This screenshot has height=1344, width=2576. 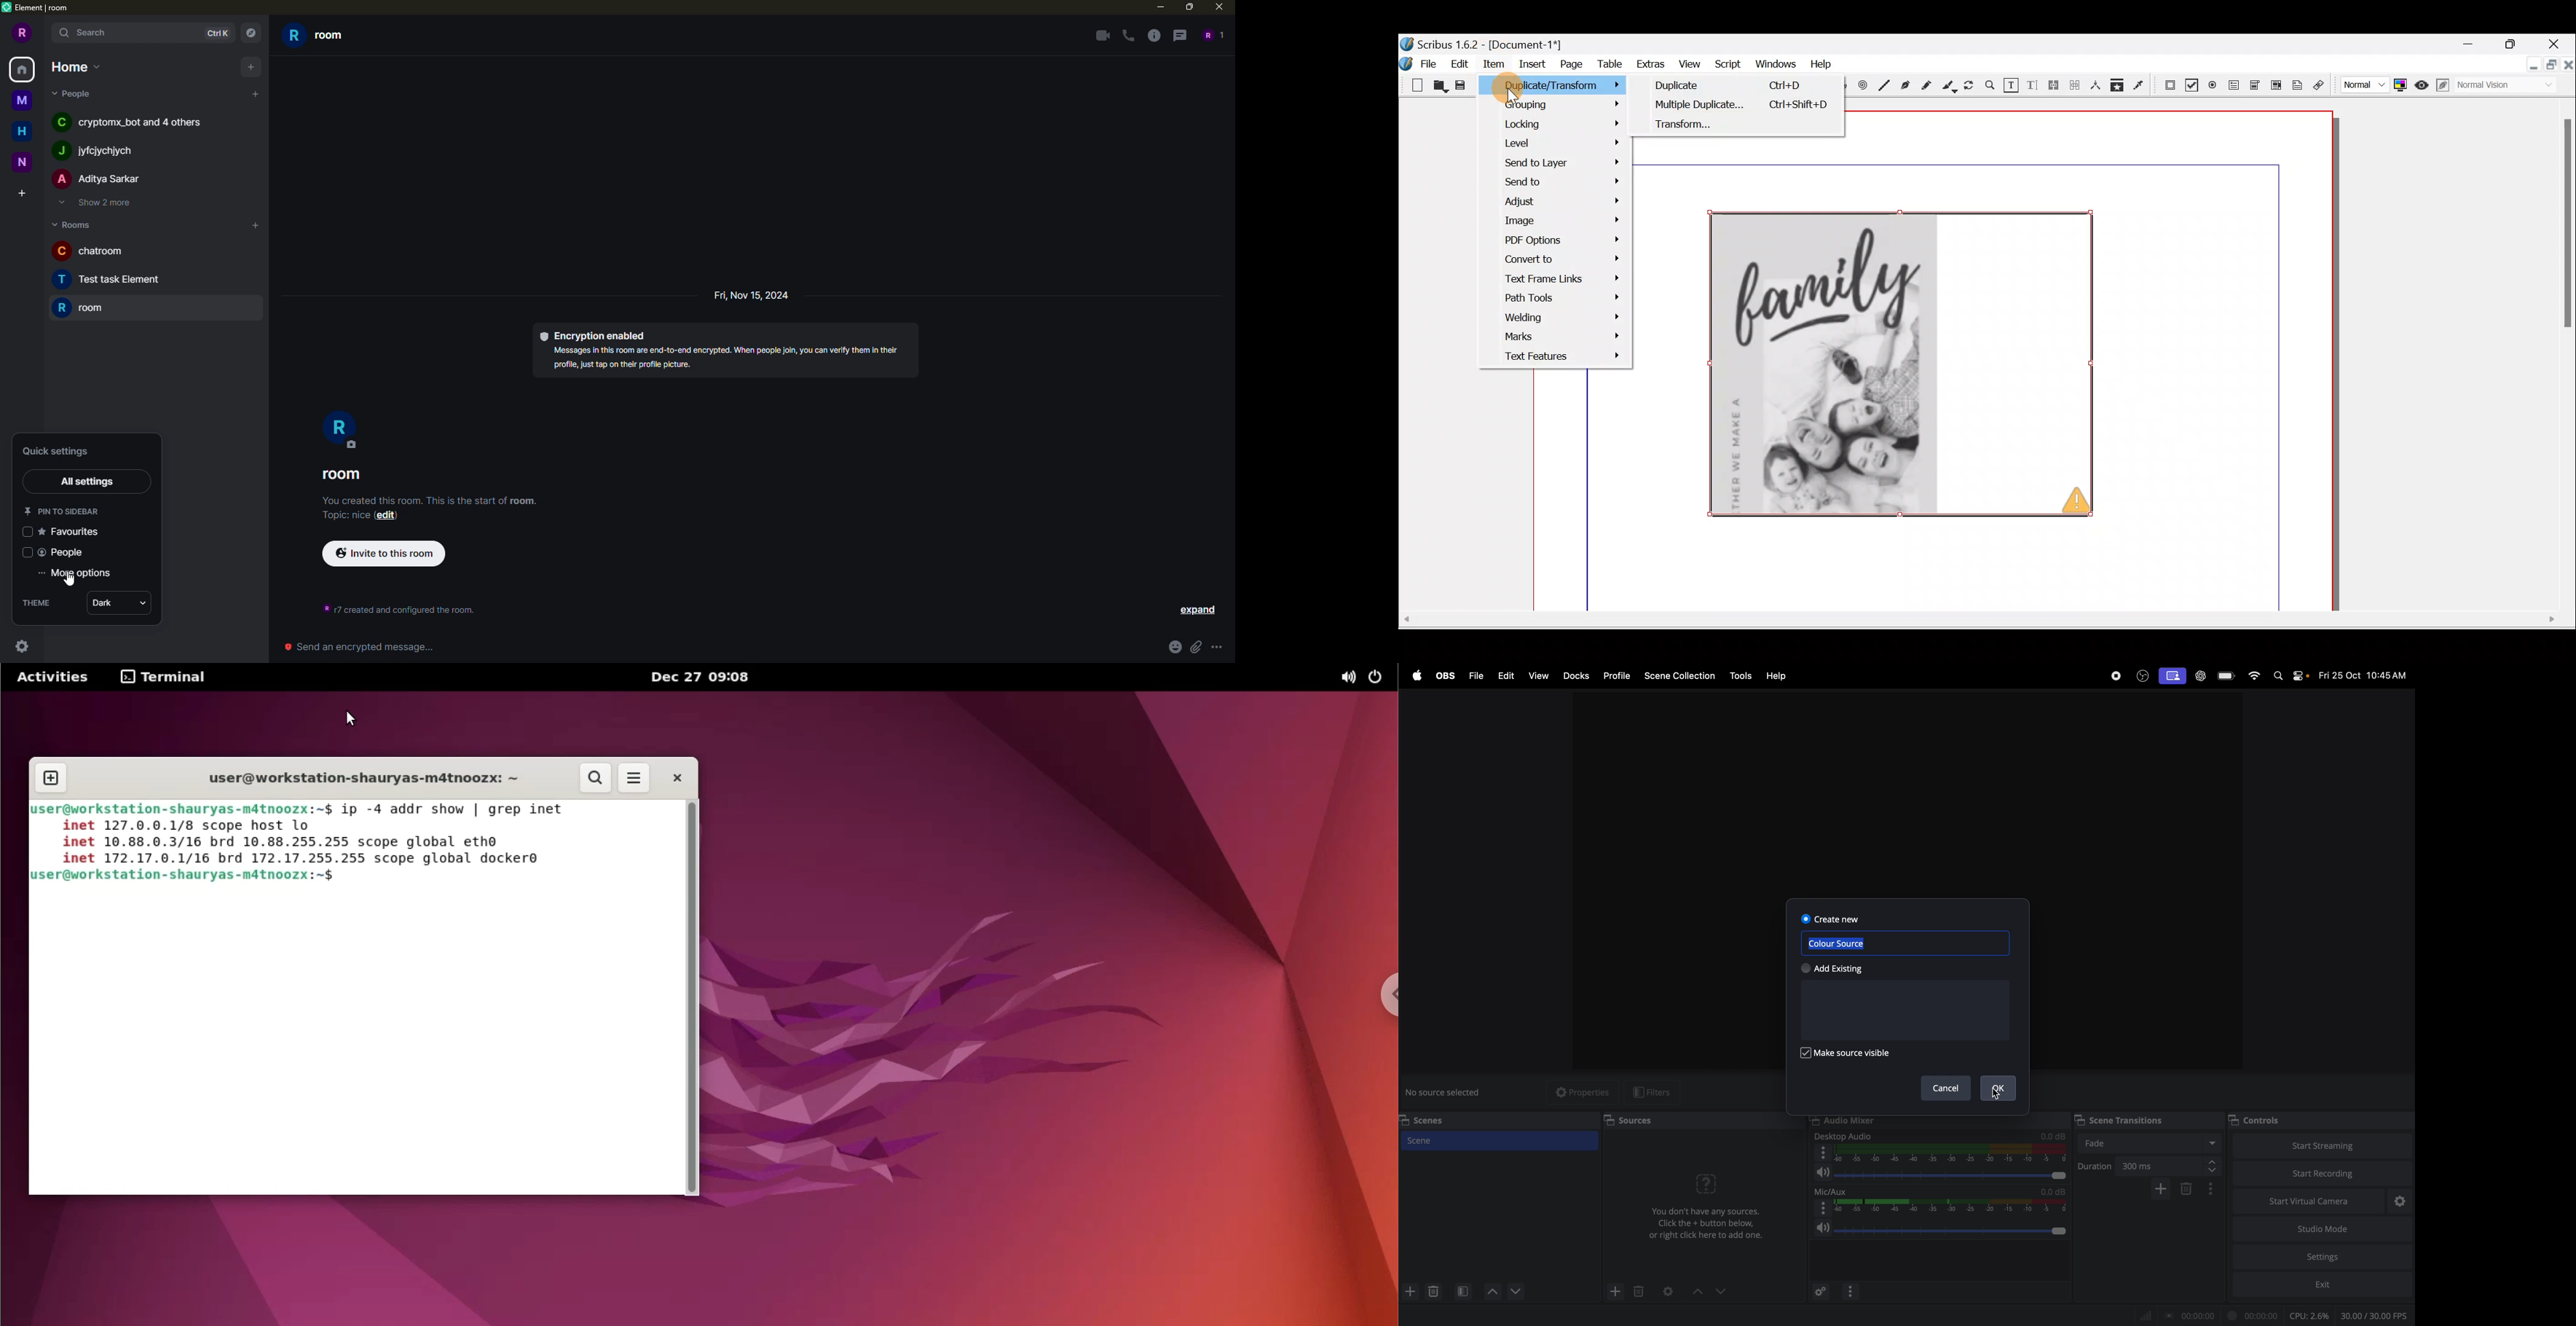 What do you see at coordinates (2320, 1228) in the screenshot?
I see `studio mode` at bounding box center [2320, 1228].